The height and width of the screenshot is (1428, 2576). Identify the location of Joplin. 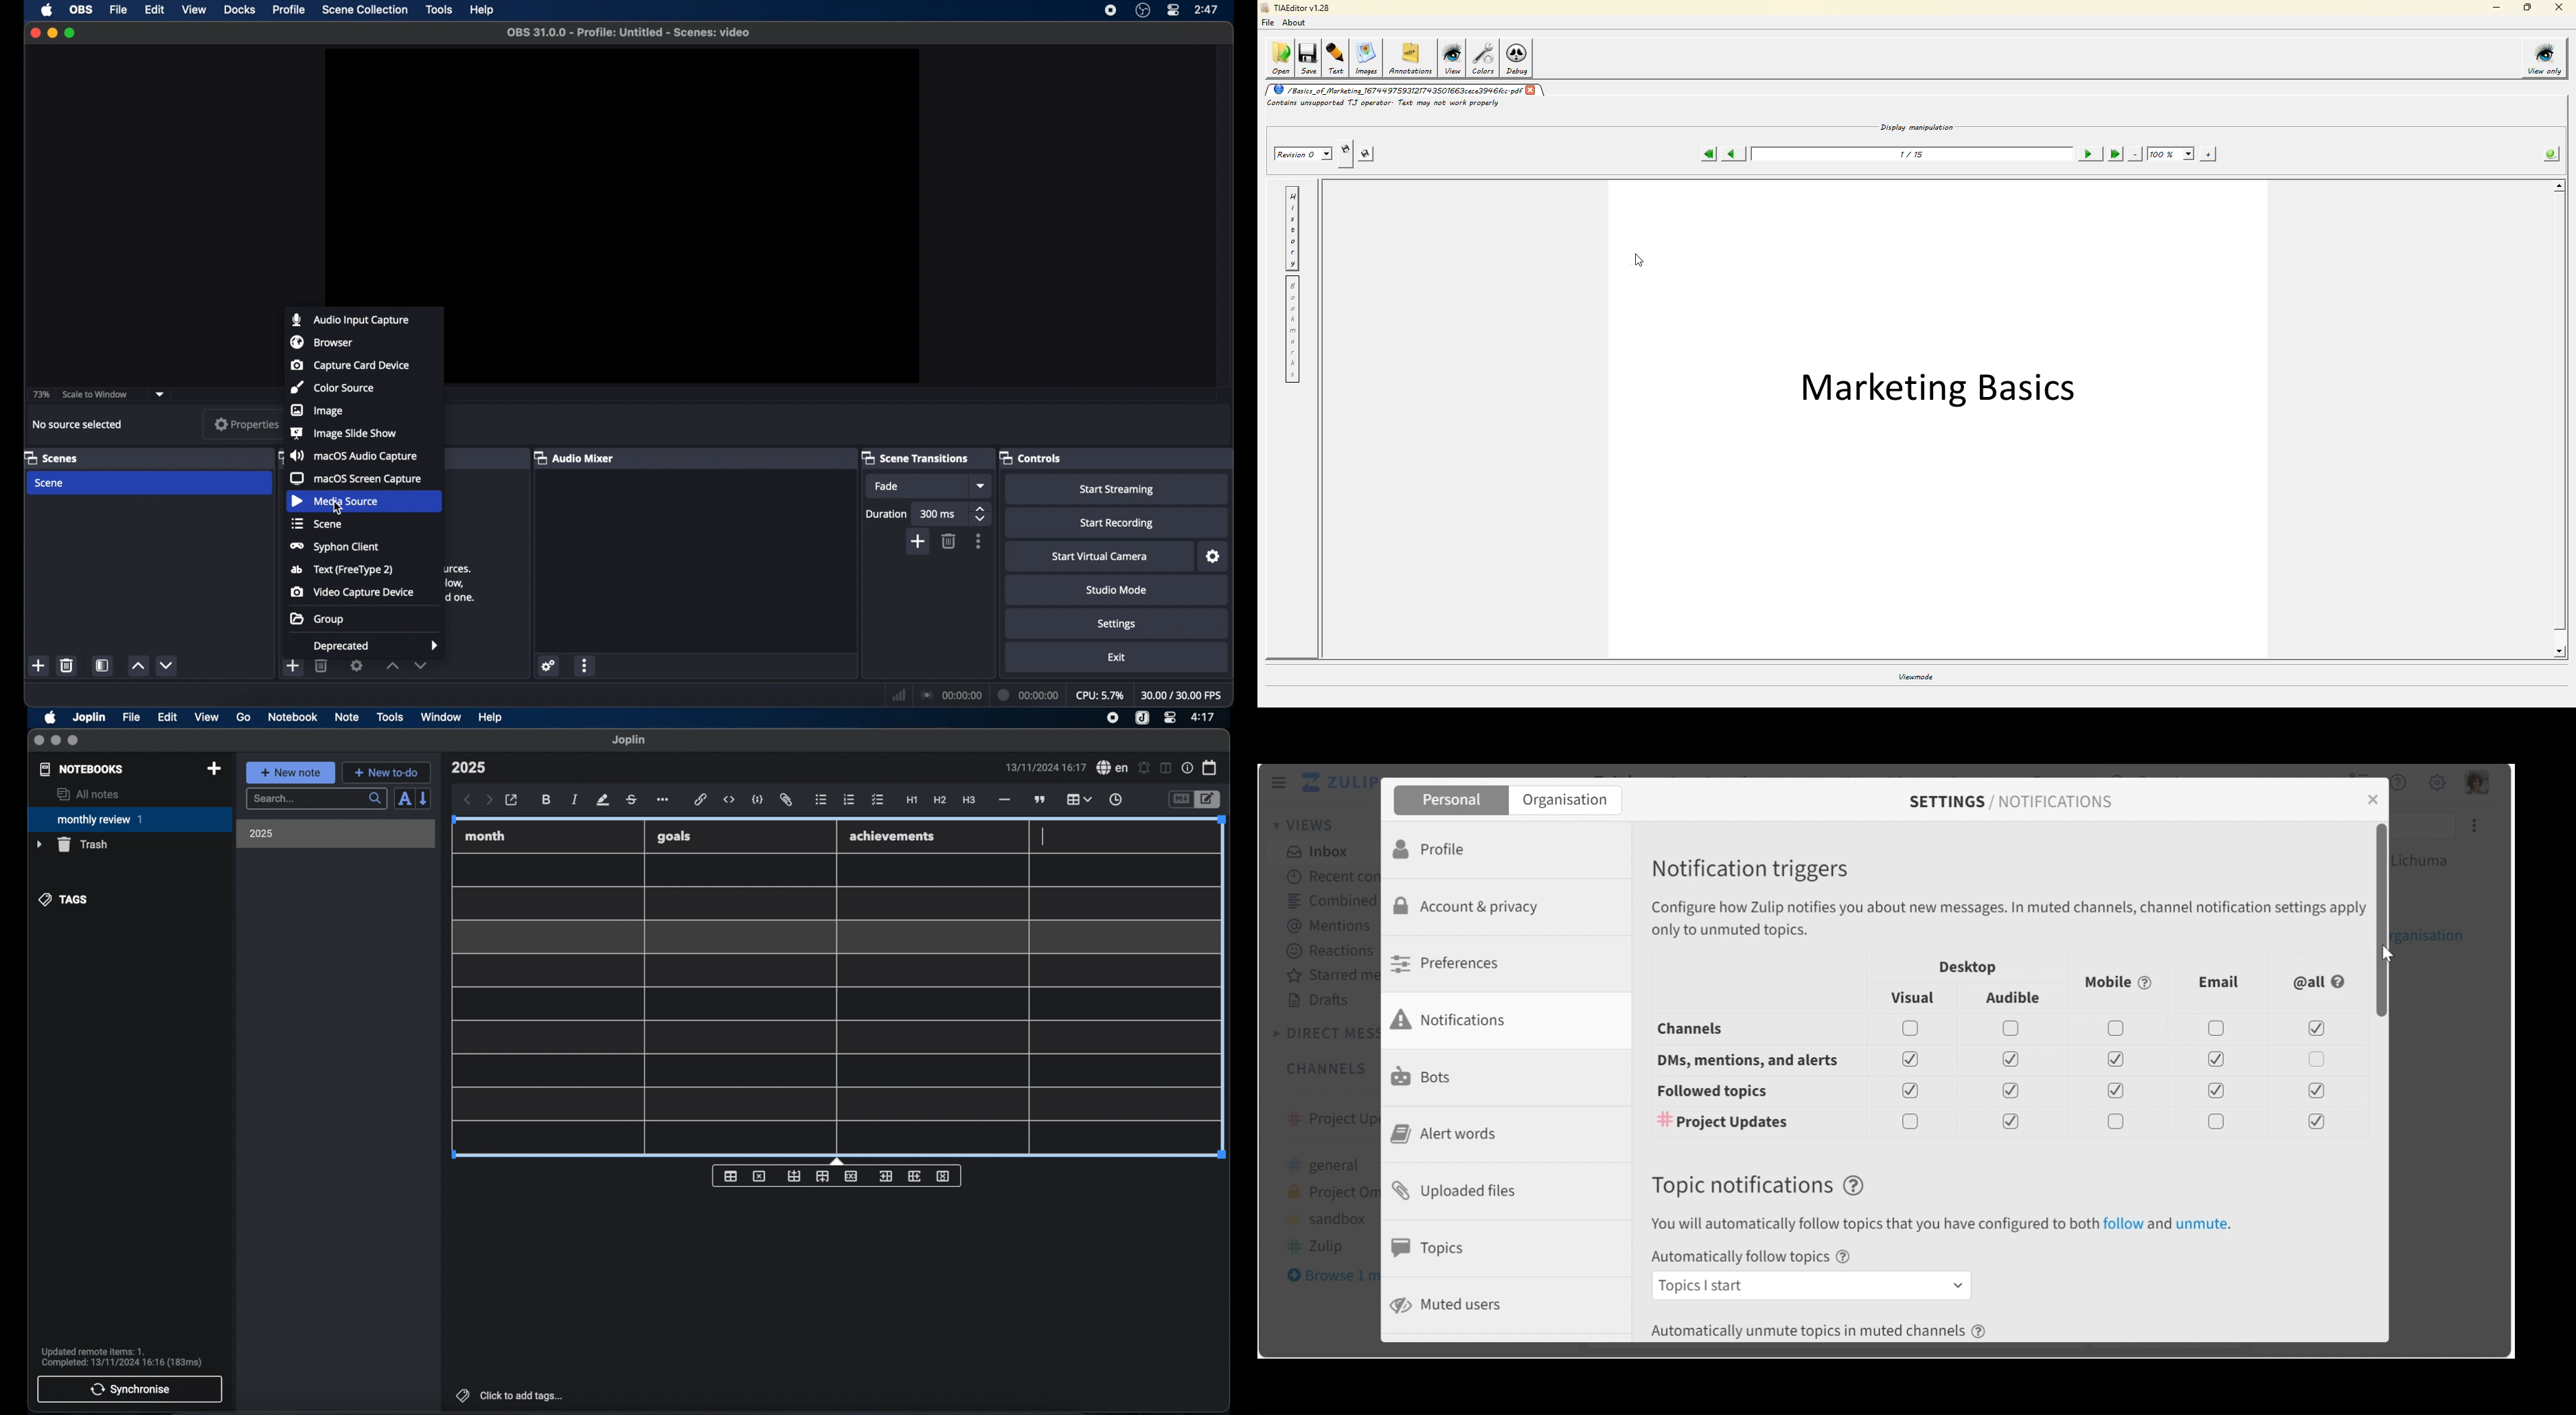
(90, 718).